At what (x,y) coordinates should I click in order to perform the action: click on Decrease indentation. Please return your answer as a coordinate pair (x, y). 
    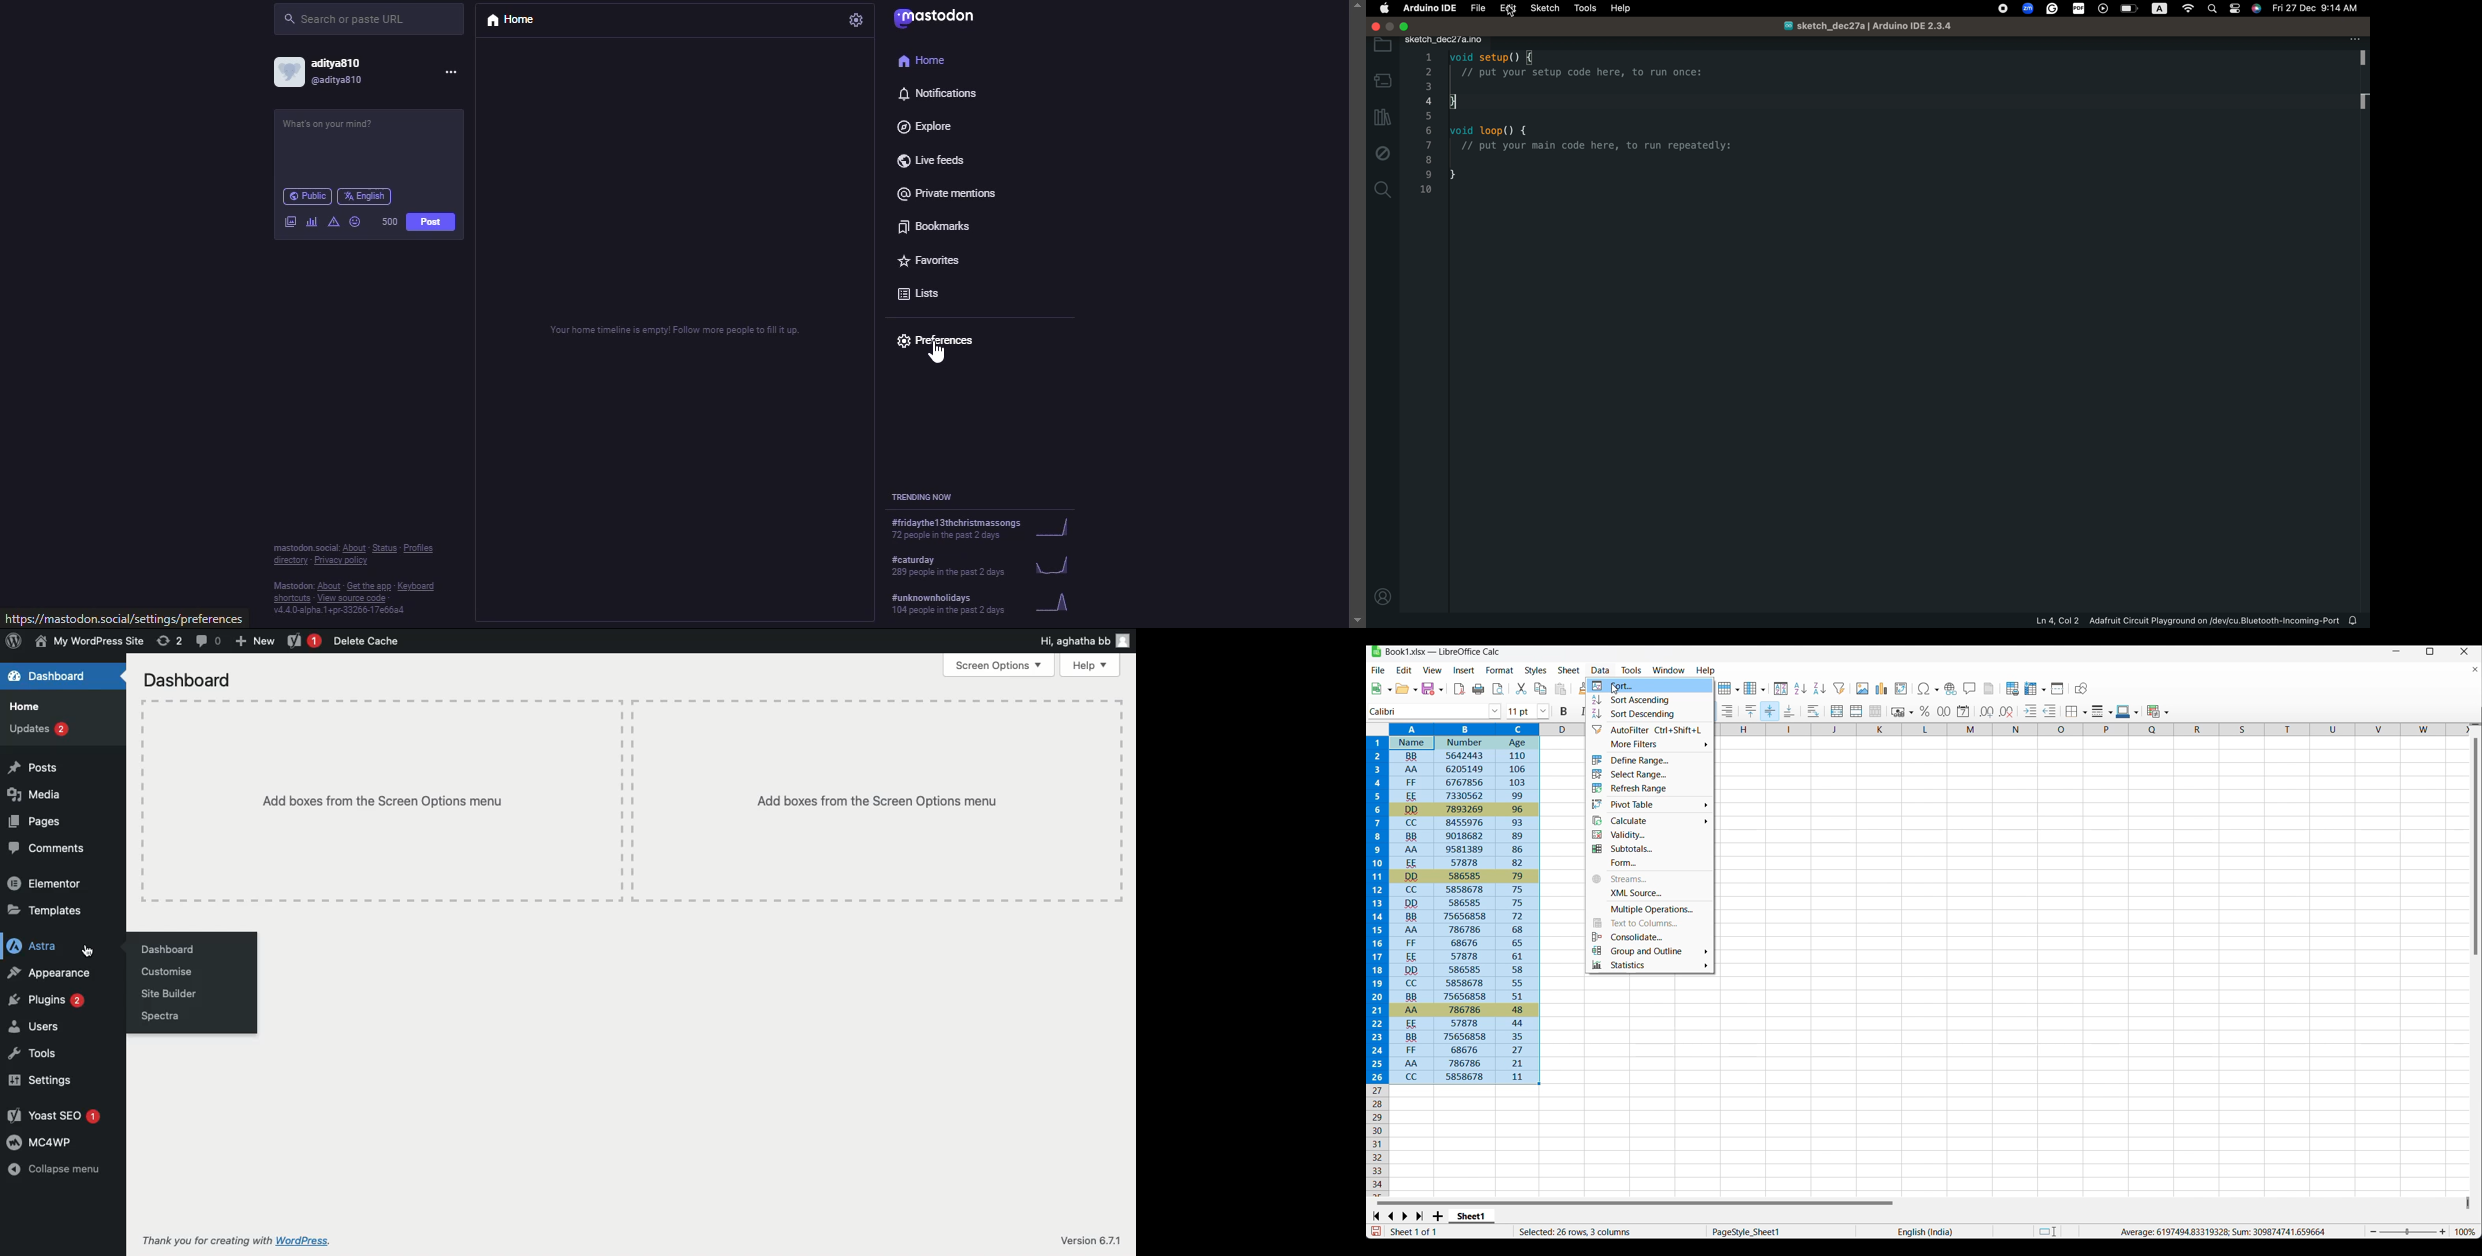
    Looking at the image, I should click on (2050, 711).